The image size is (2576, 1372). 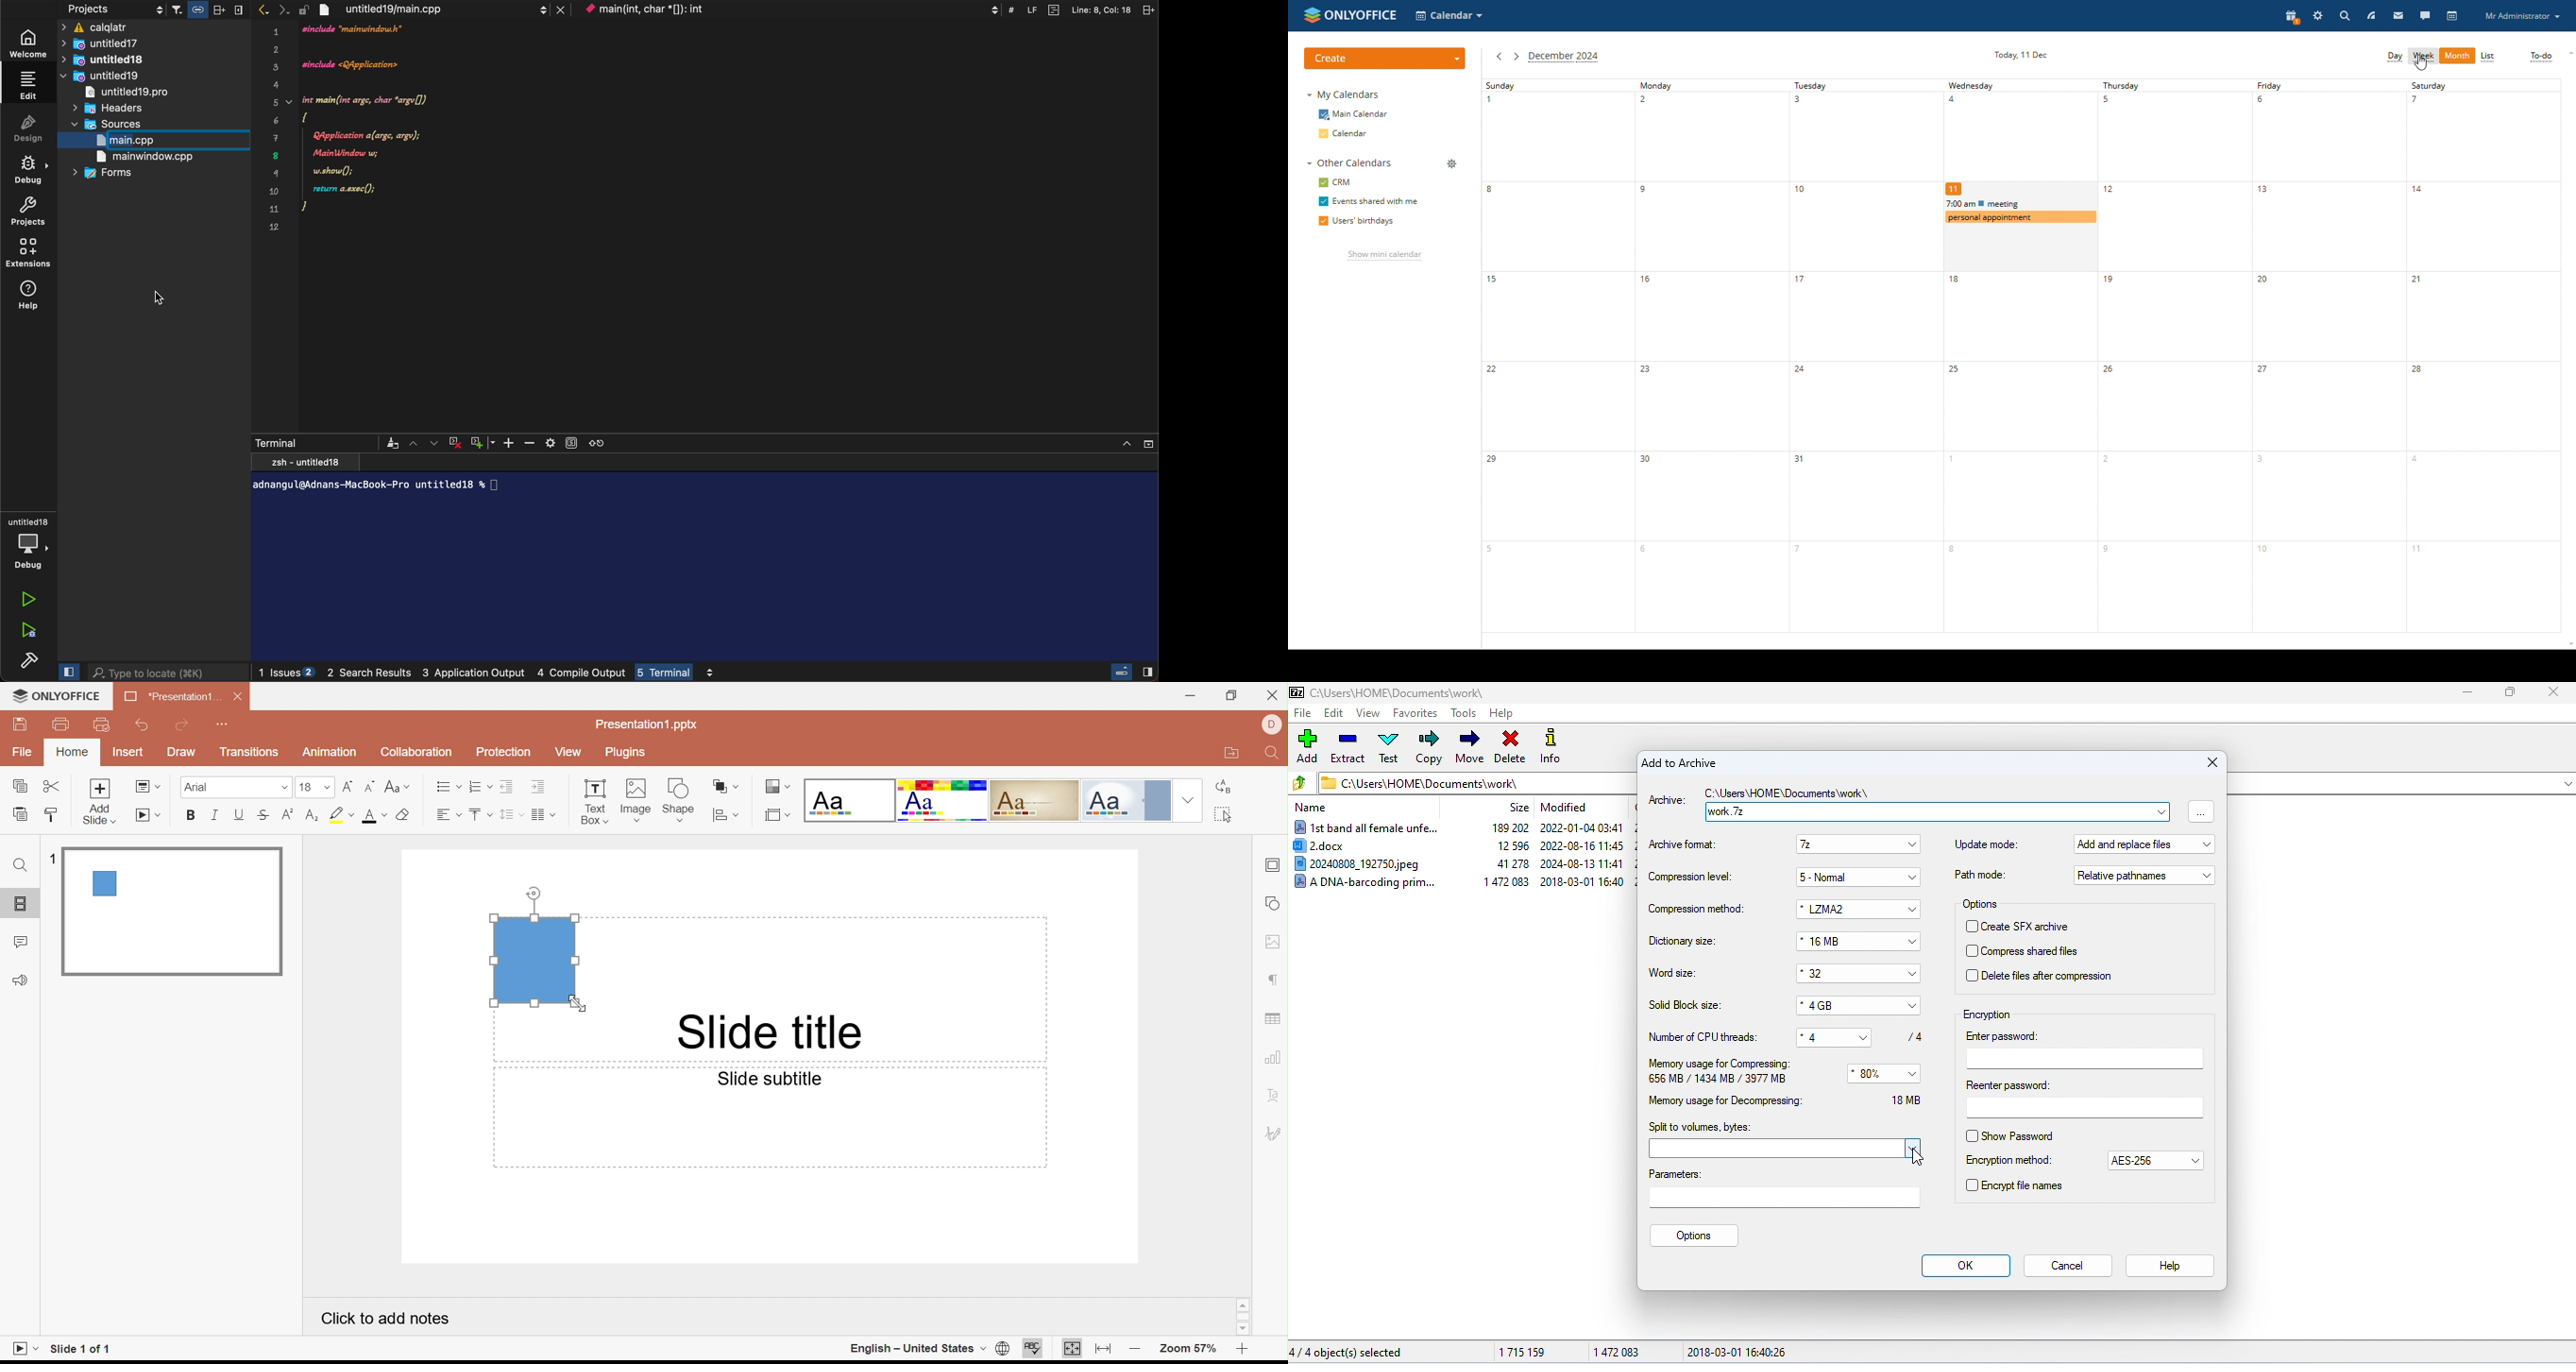 I want to click on Clear style, so click(x=406, y=816).